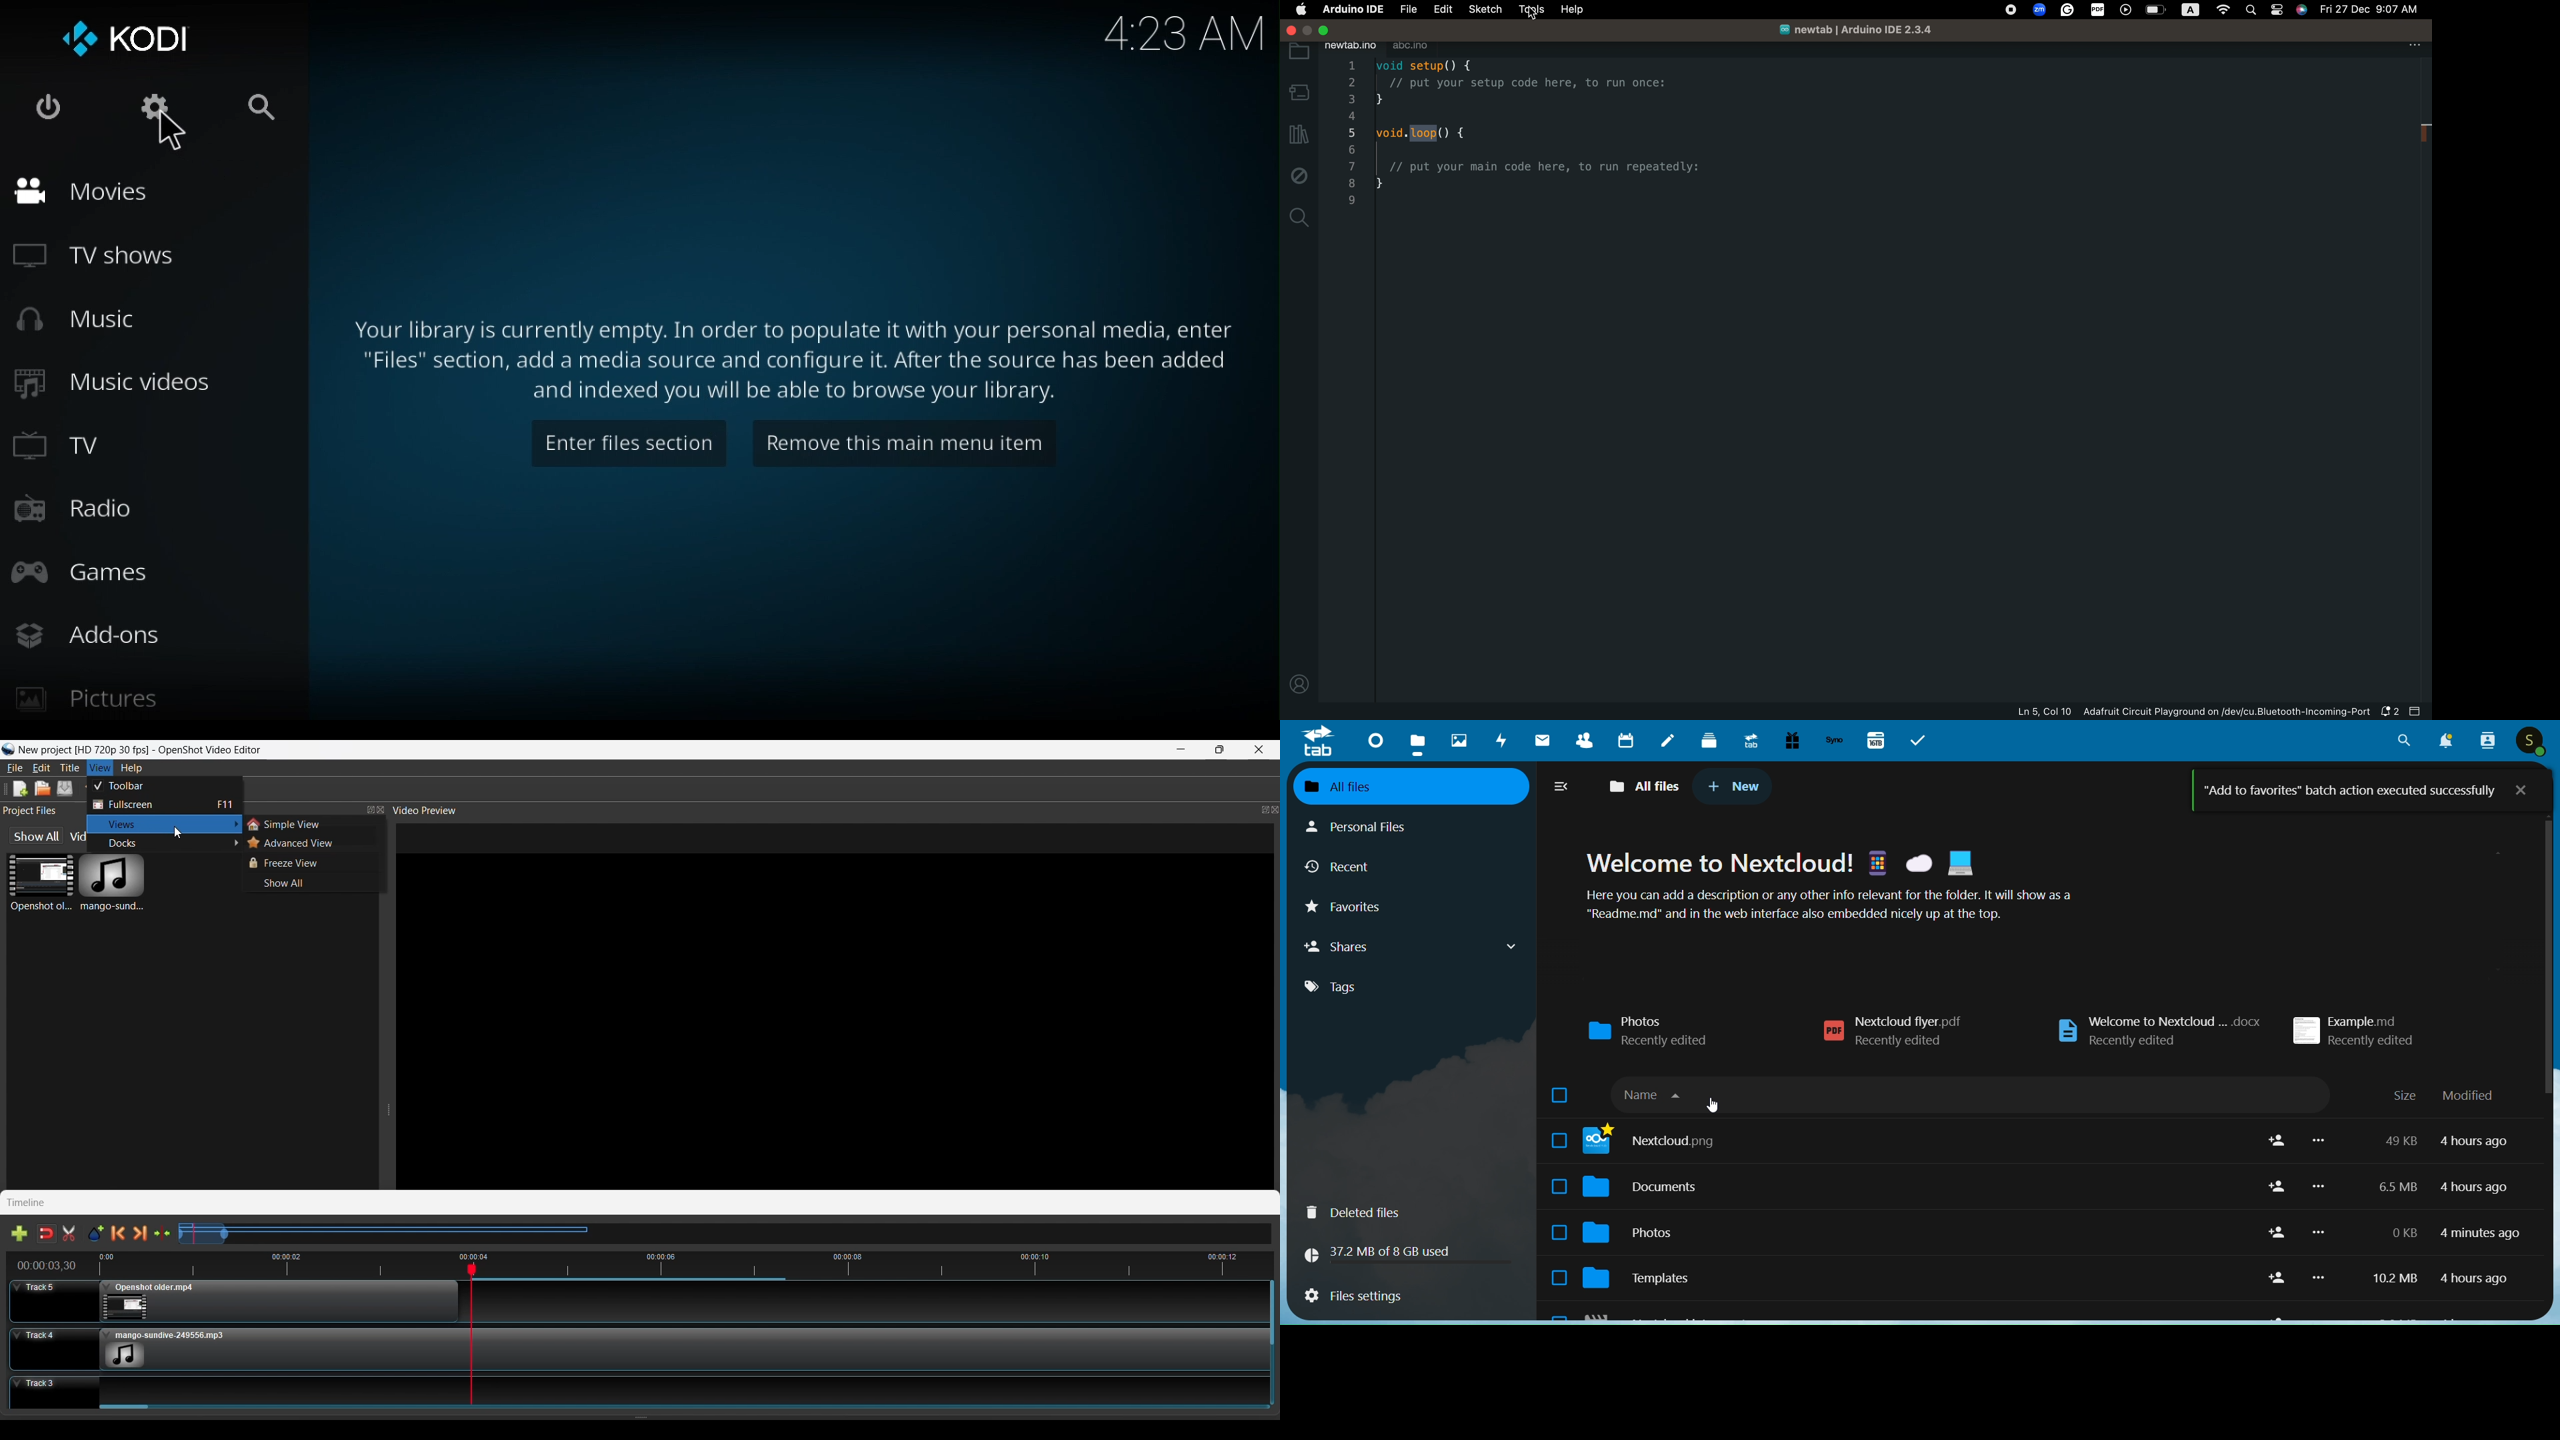 The width and height of the screenshot is (2576, 1456). I want to click on Text, so click(787, 357).